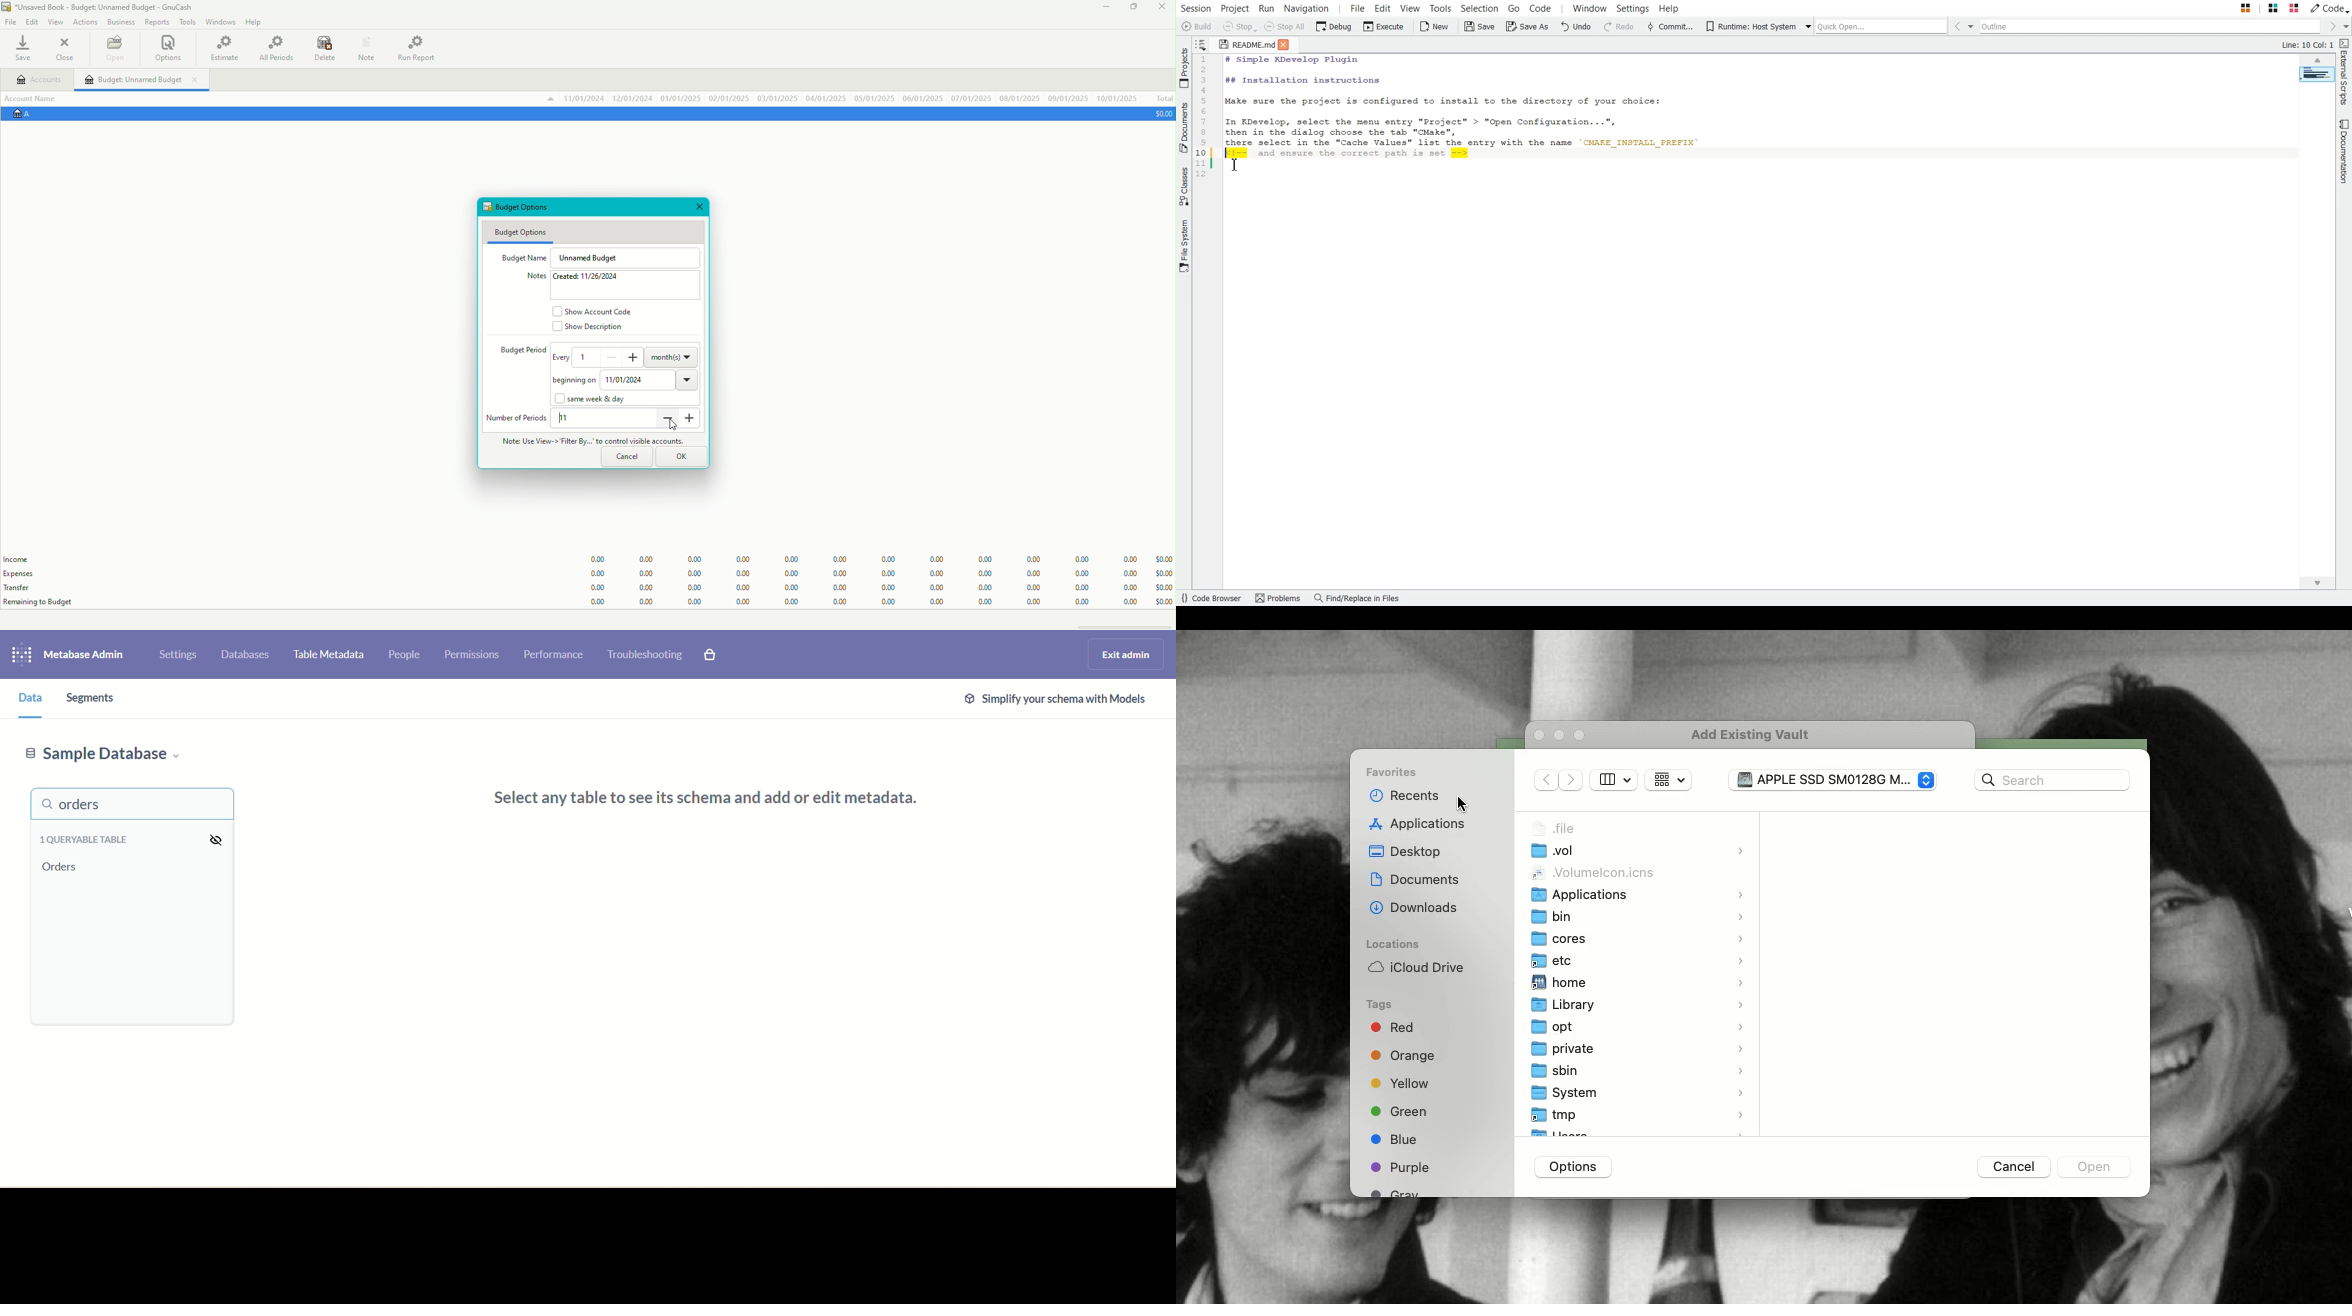 The width and height of the screenshot is (2352, 1316). Describe the element at coordinates (1574, 782) in the screenshot. I see `Next` at that location.